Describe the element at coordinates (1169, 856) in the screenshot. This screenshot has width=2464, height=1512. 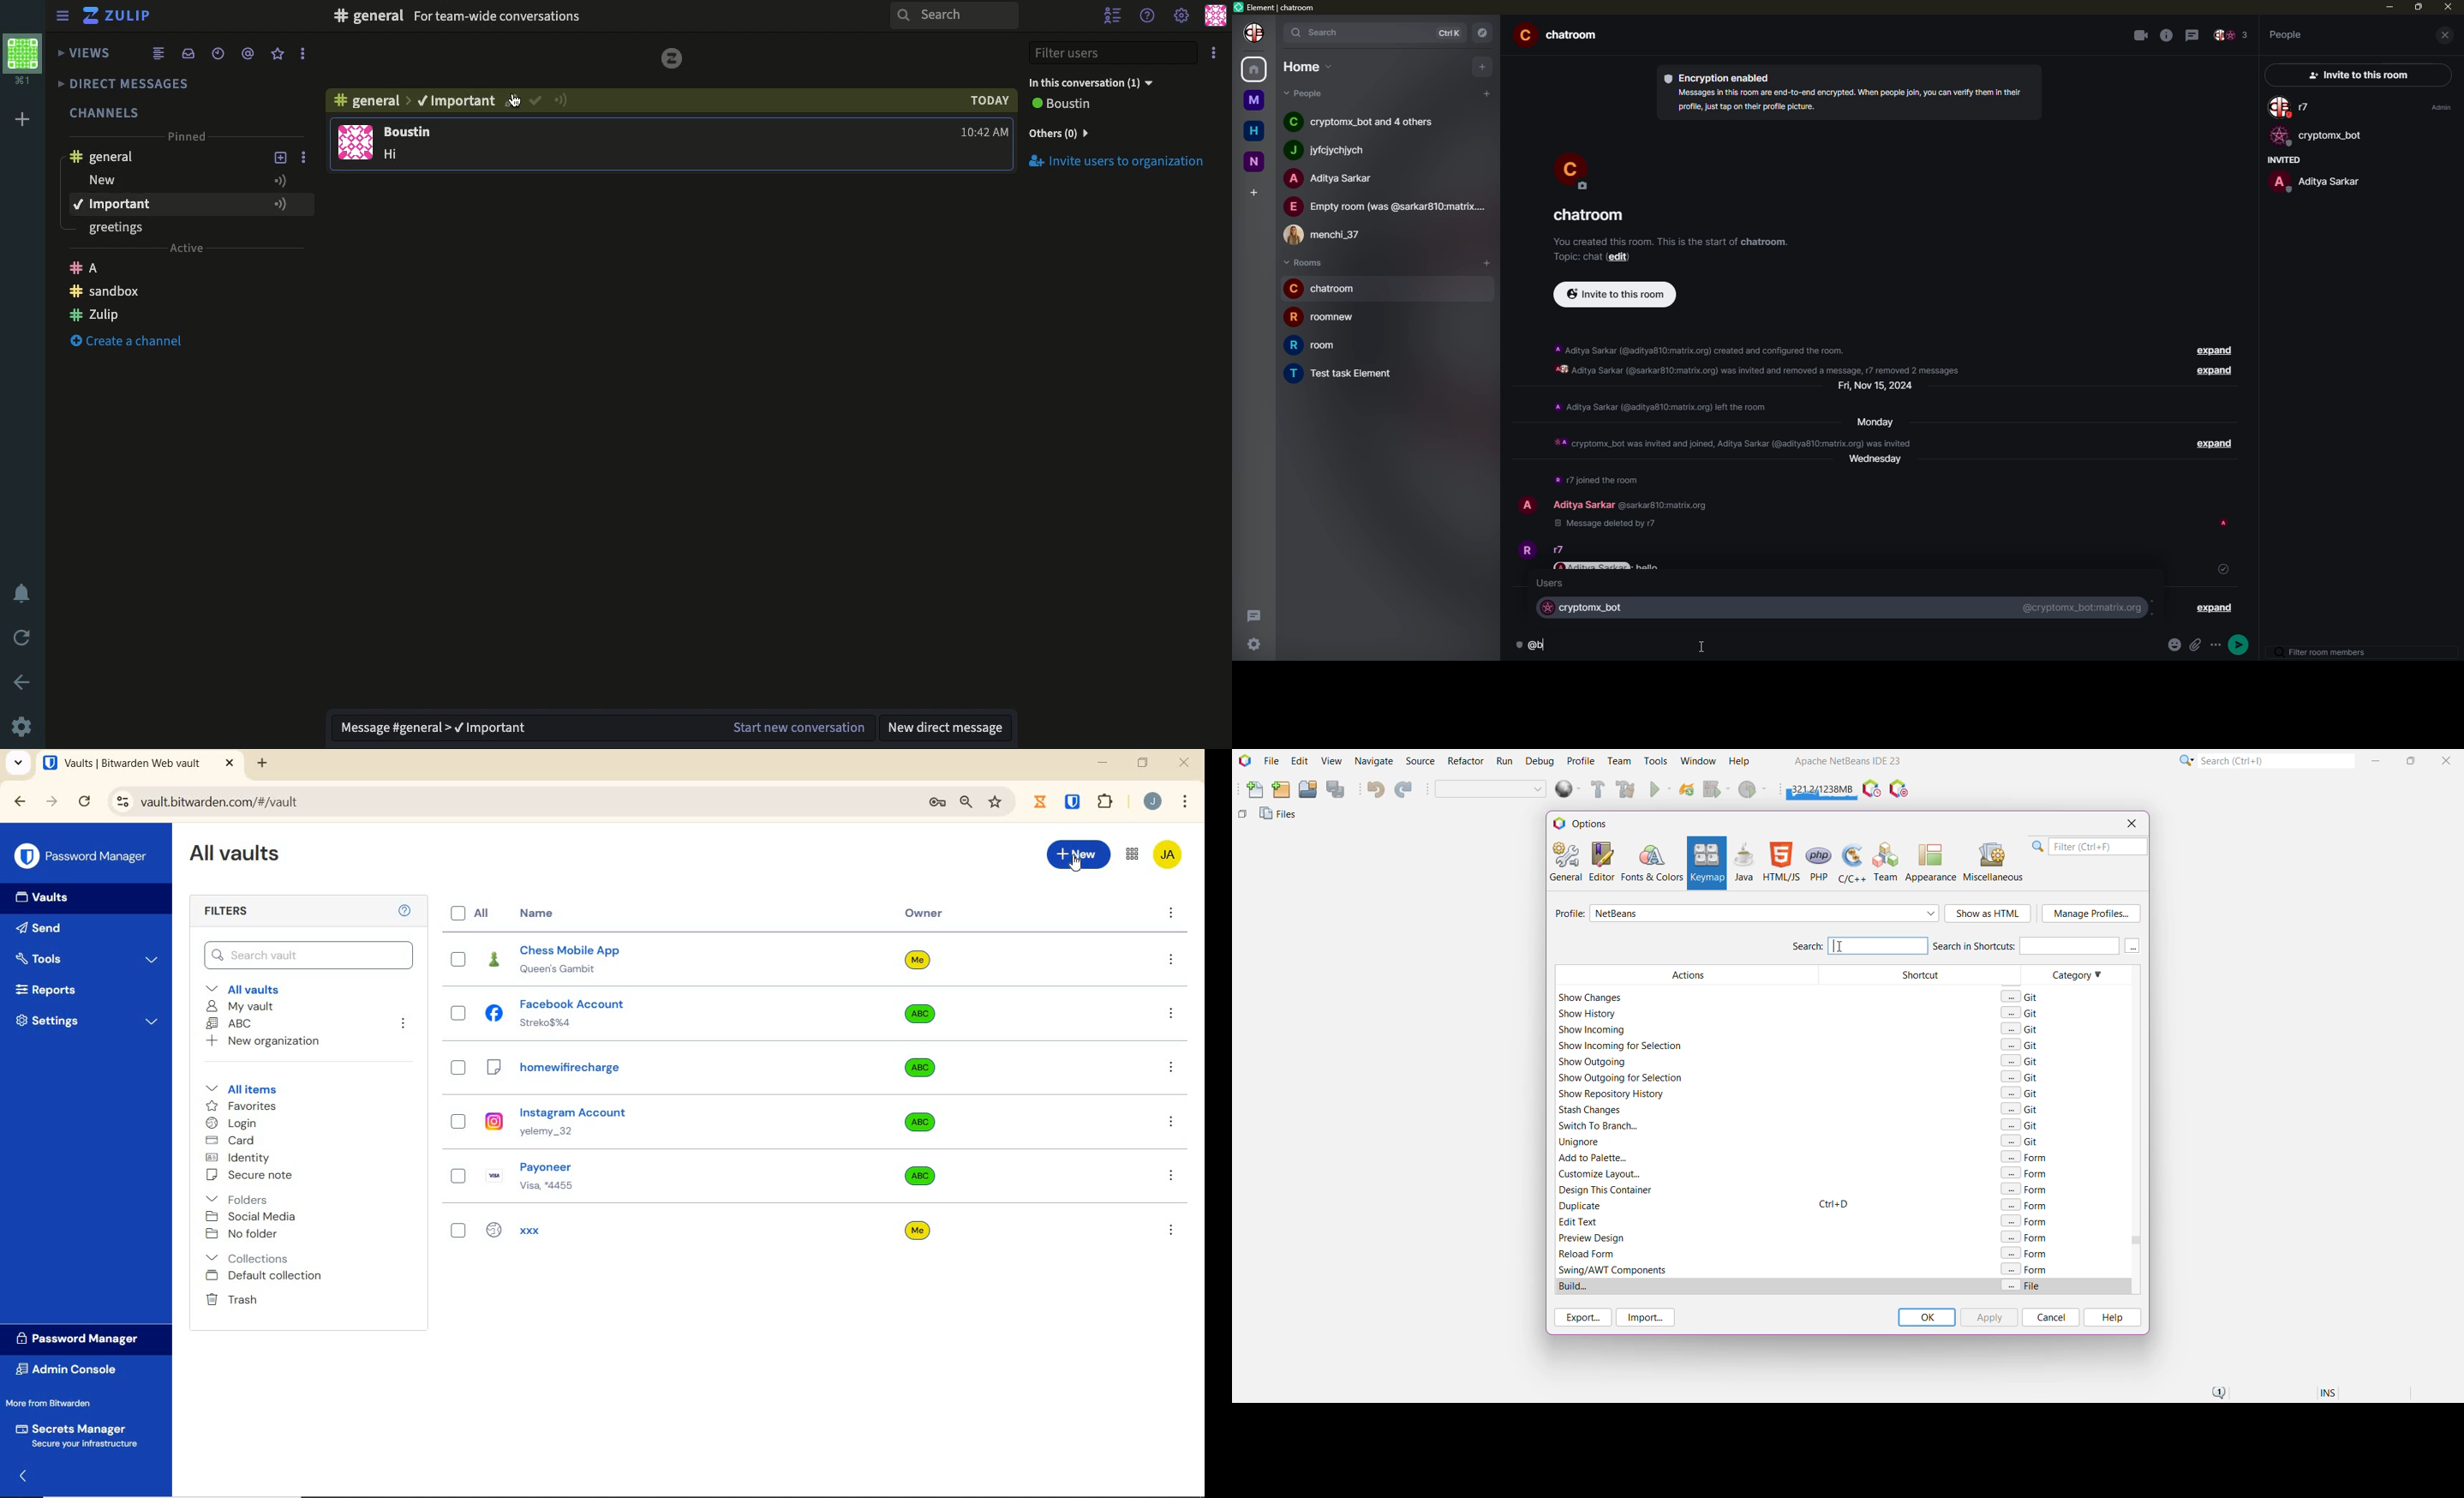
I see `Bitwarden Account` at that location.